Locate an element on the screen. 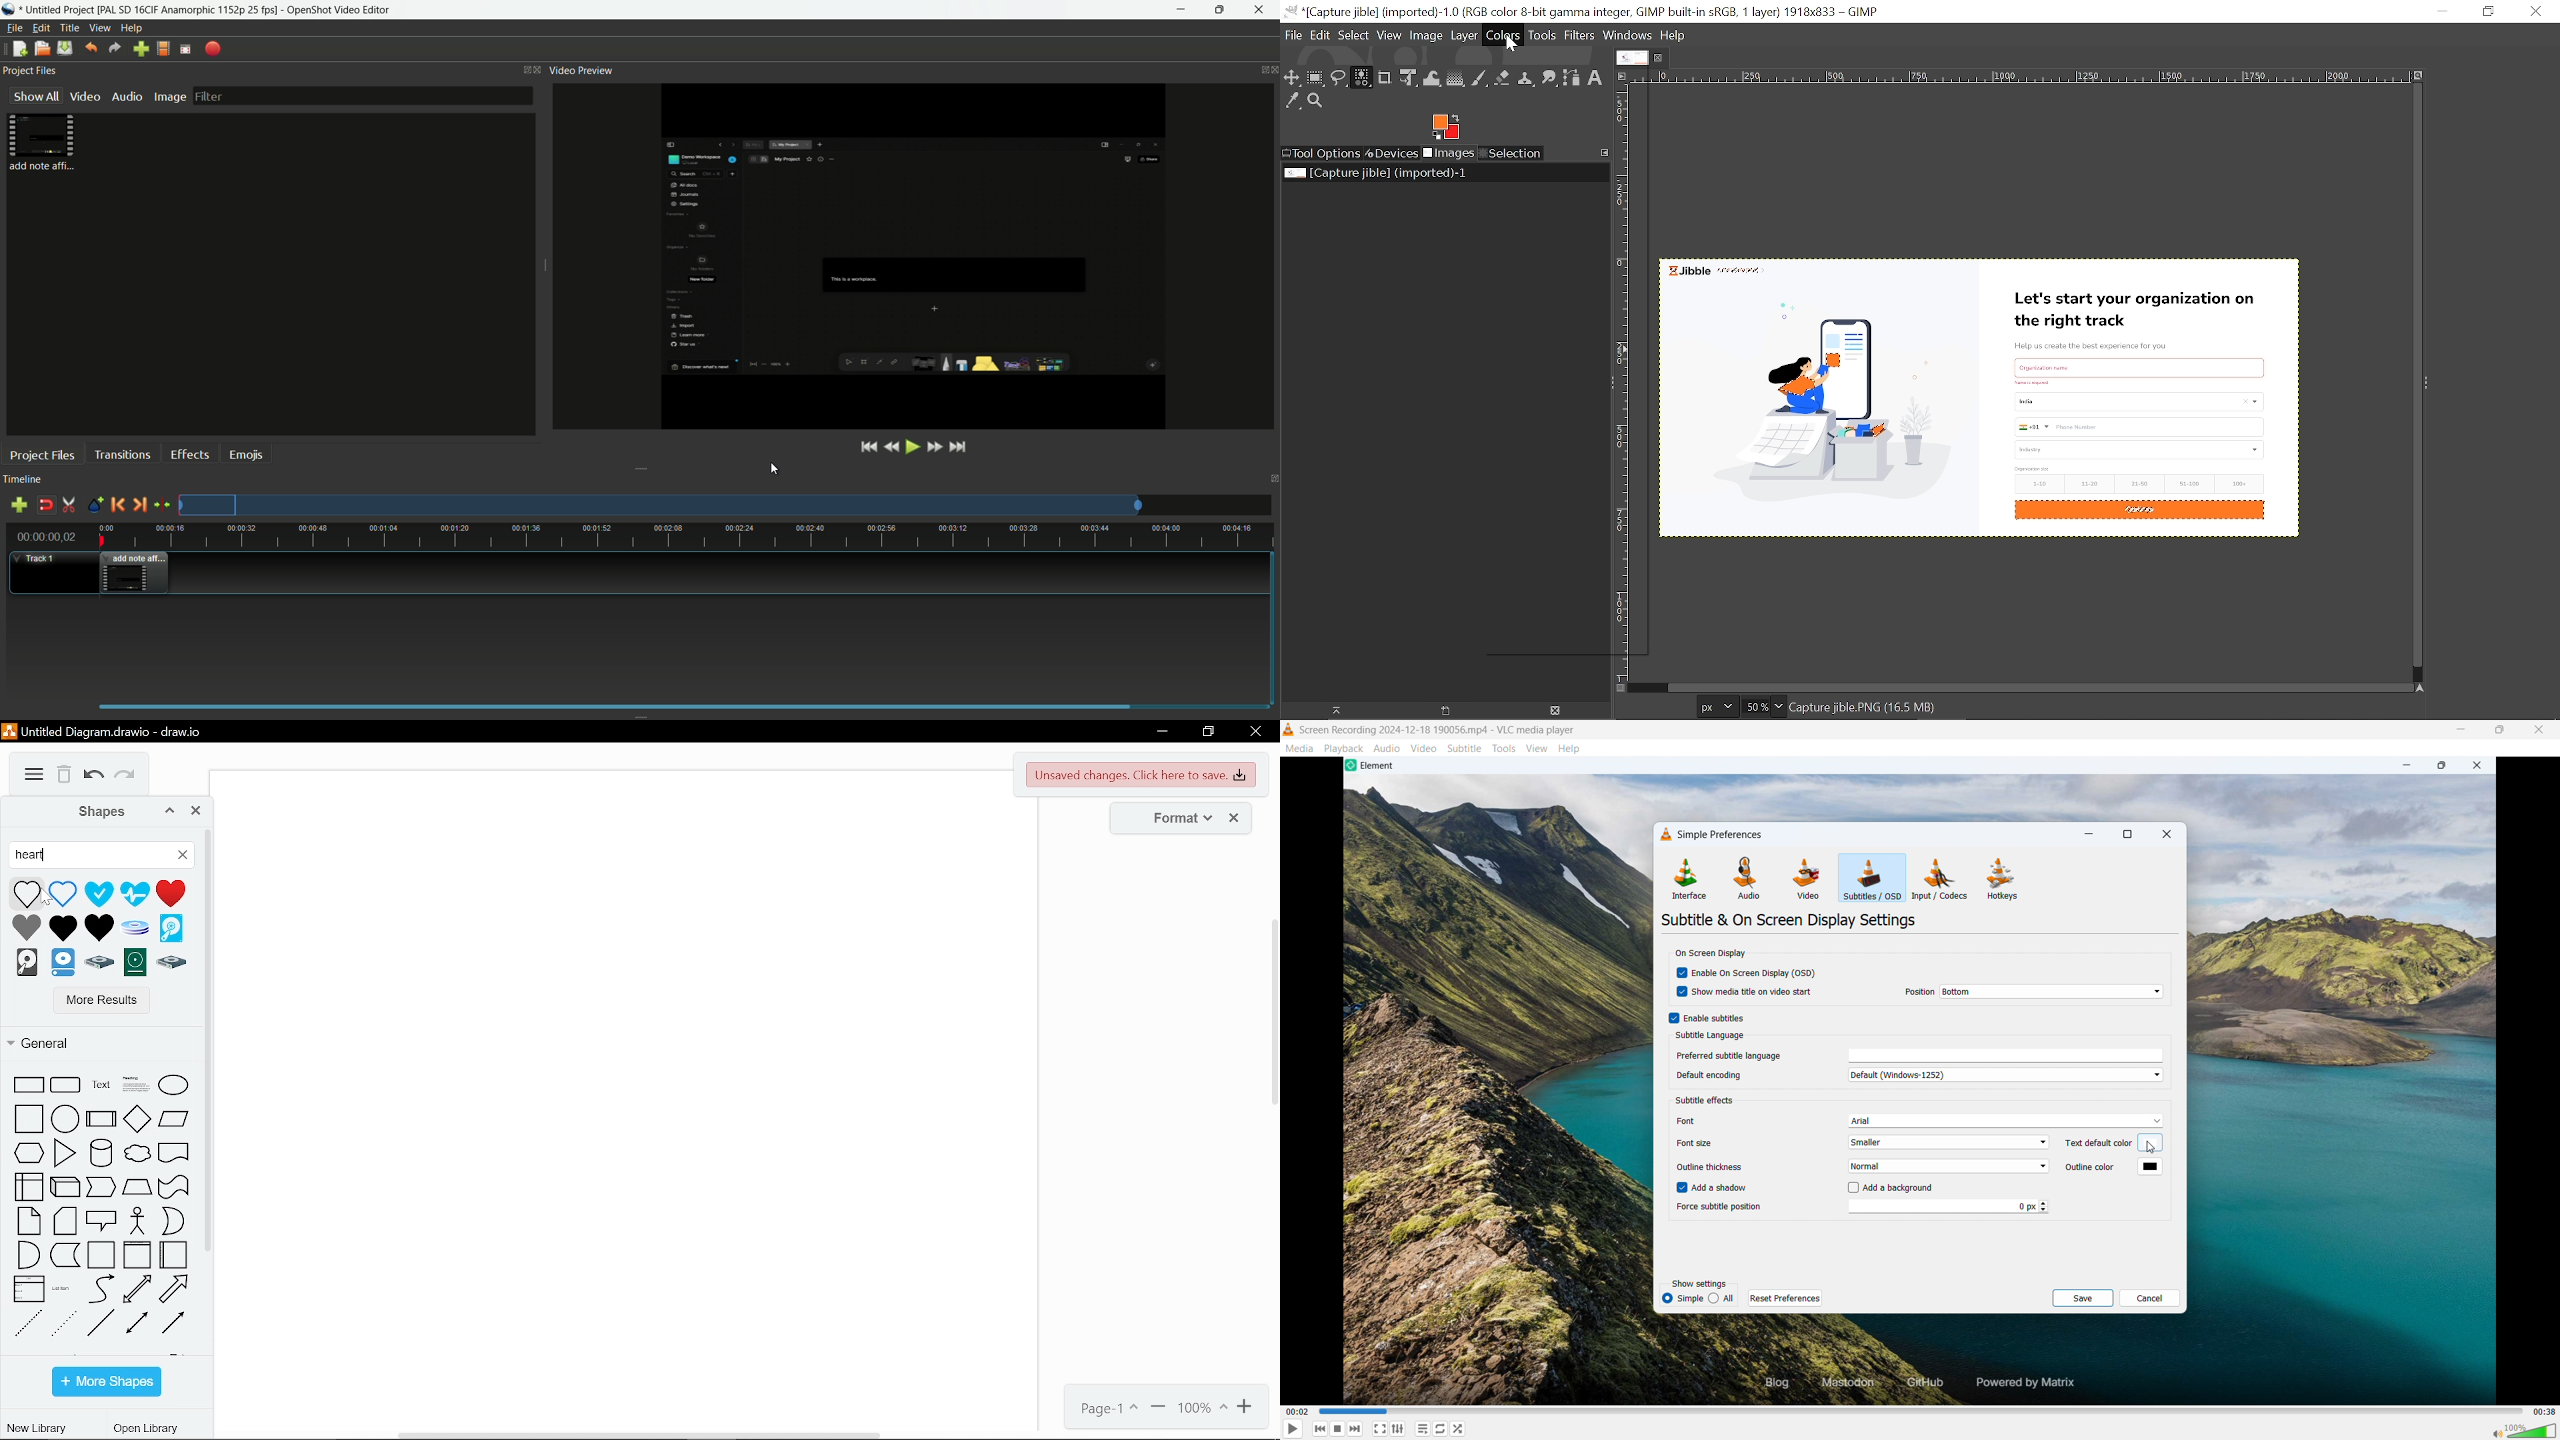   is located at coordinates (1673, 36).